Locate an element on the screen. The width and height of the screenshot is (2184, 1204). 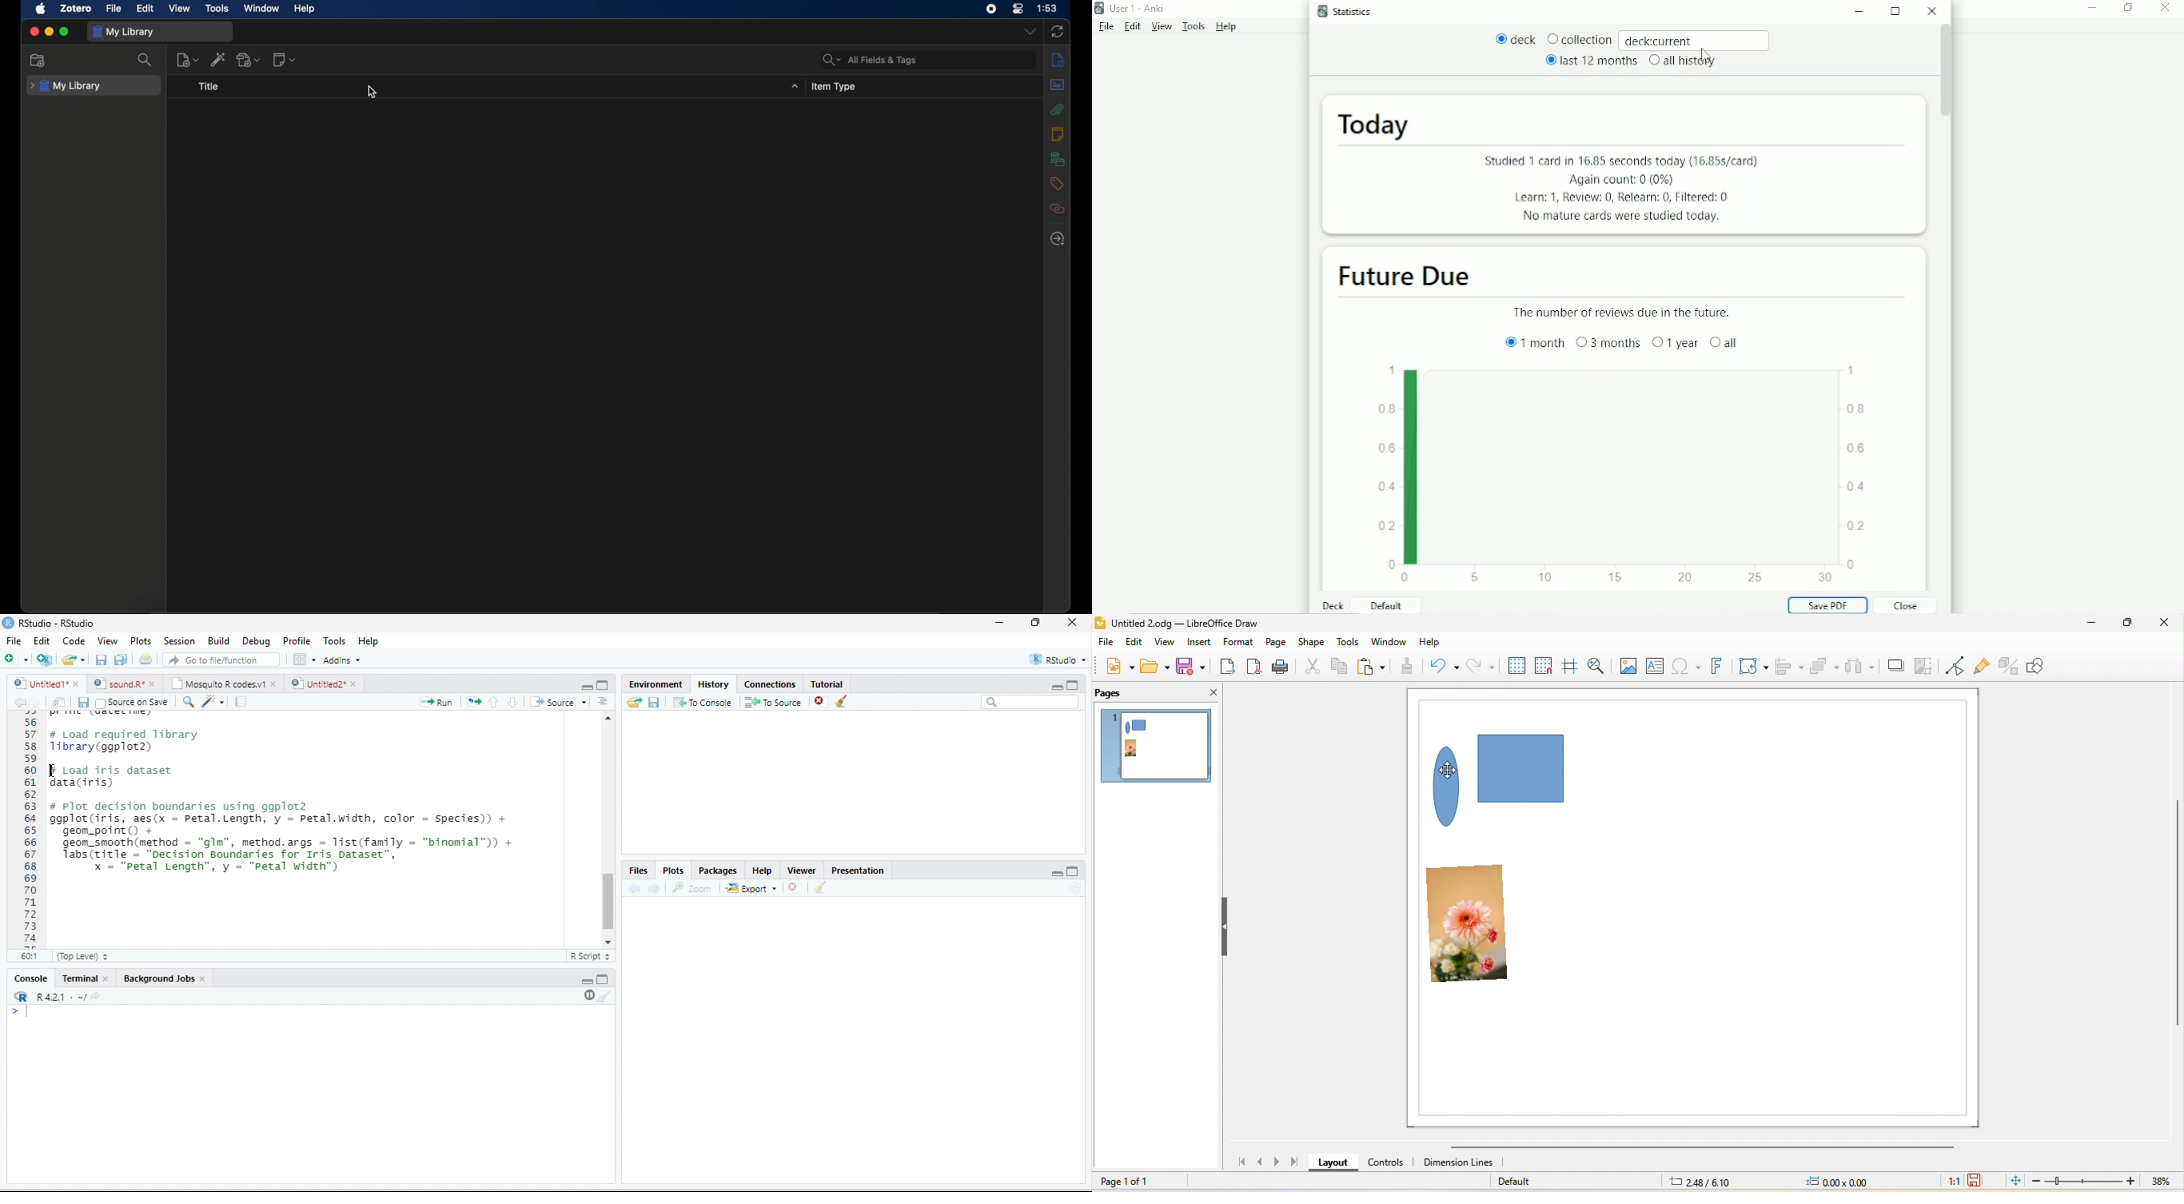
back is located at coordinates (20, 703).